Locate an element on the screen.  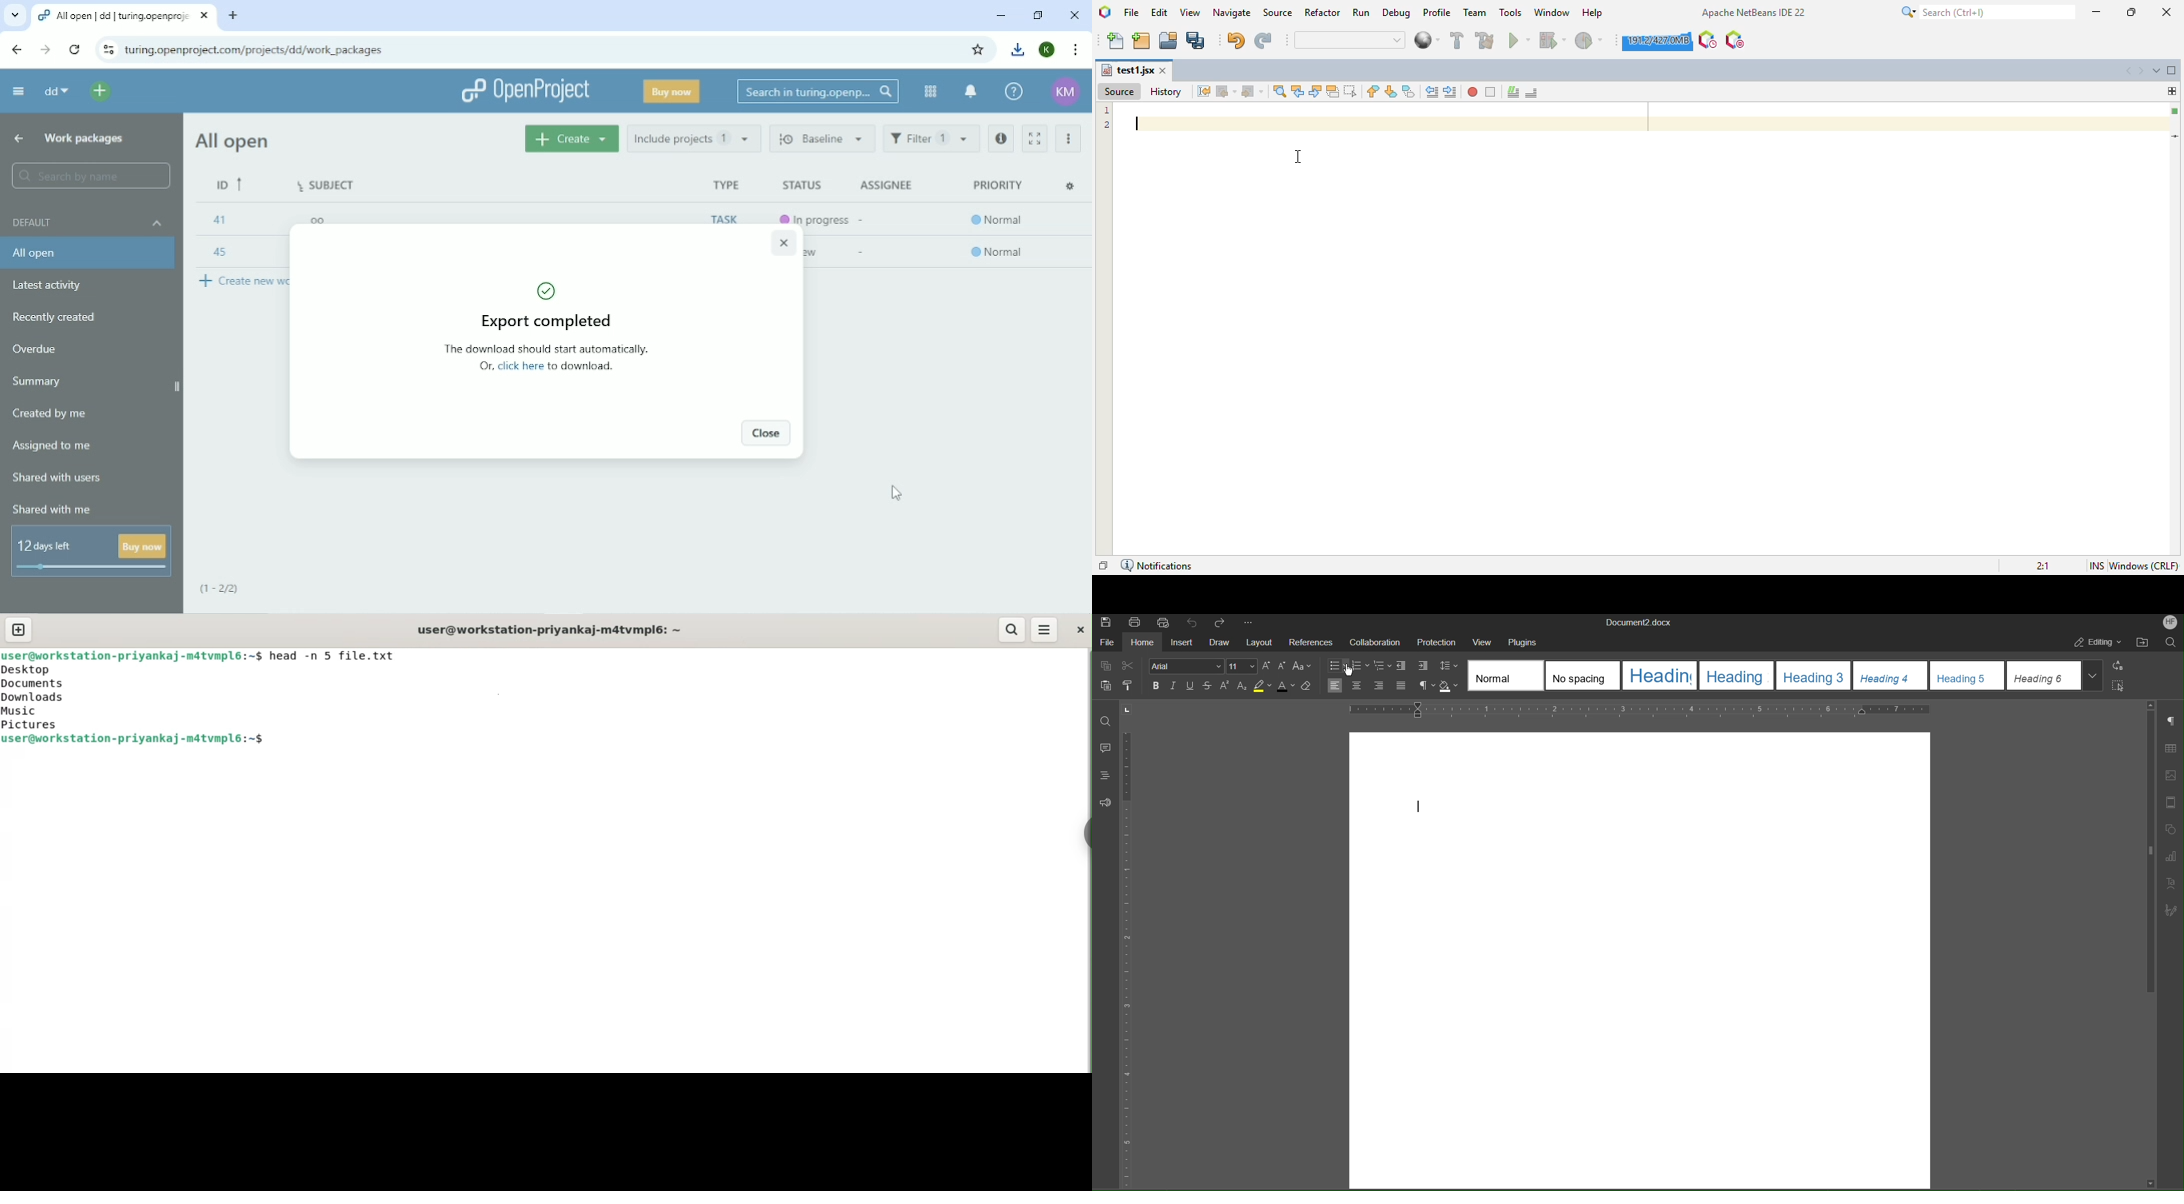
Italics is located at coordinates (1174, 686).